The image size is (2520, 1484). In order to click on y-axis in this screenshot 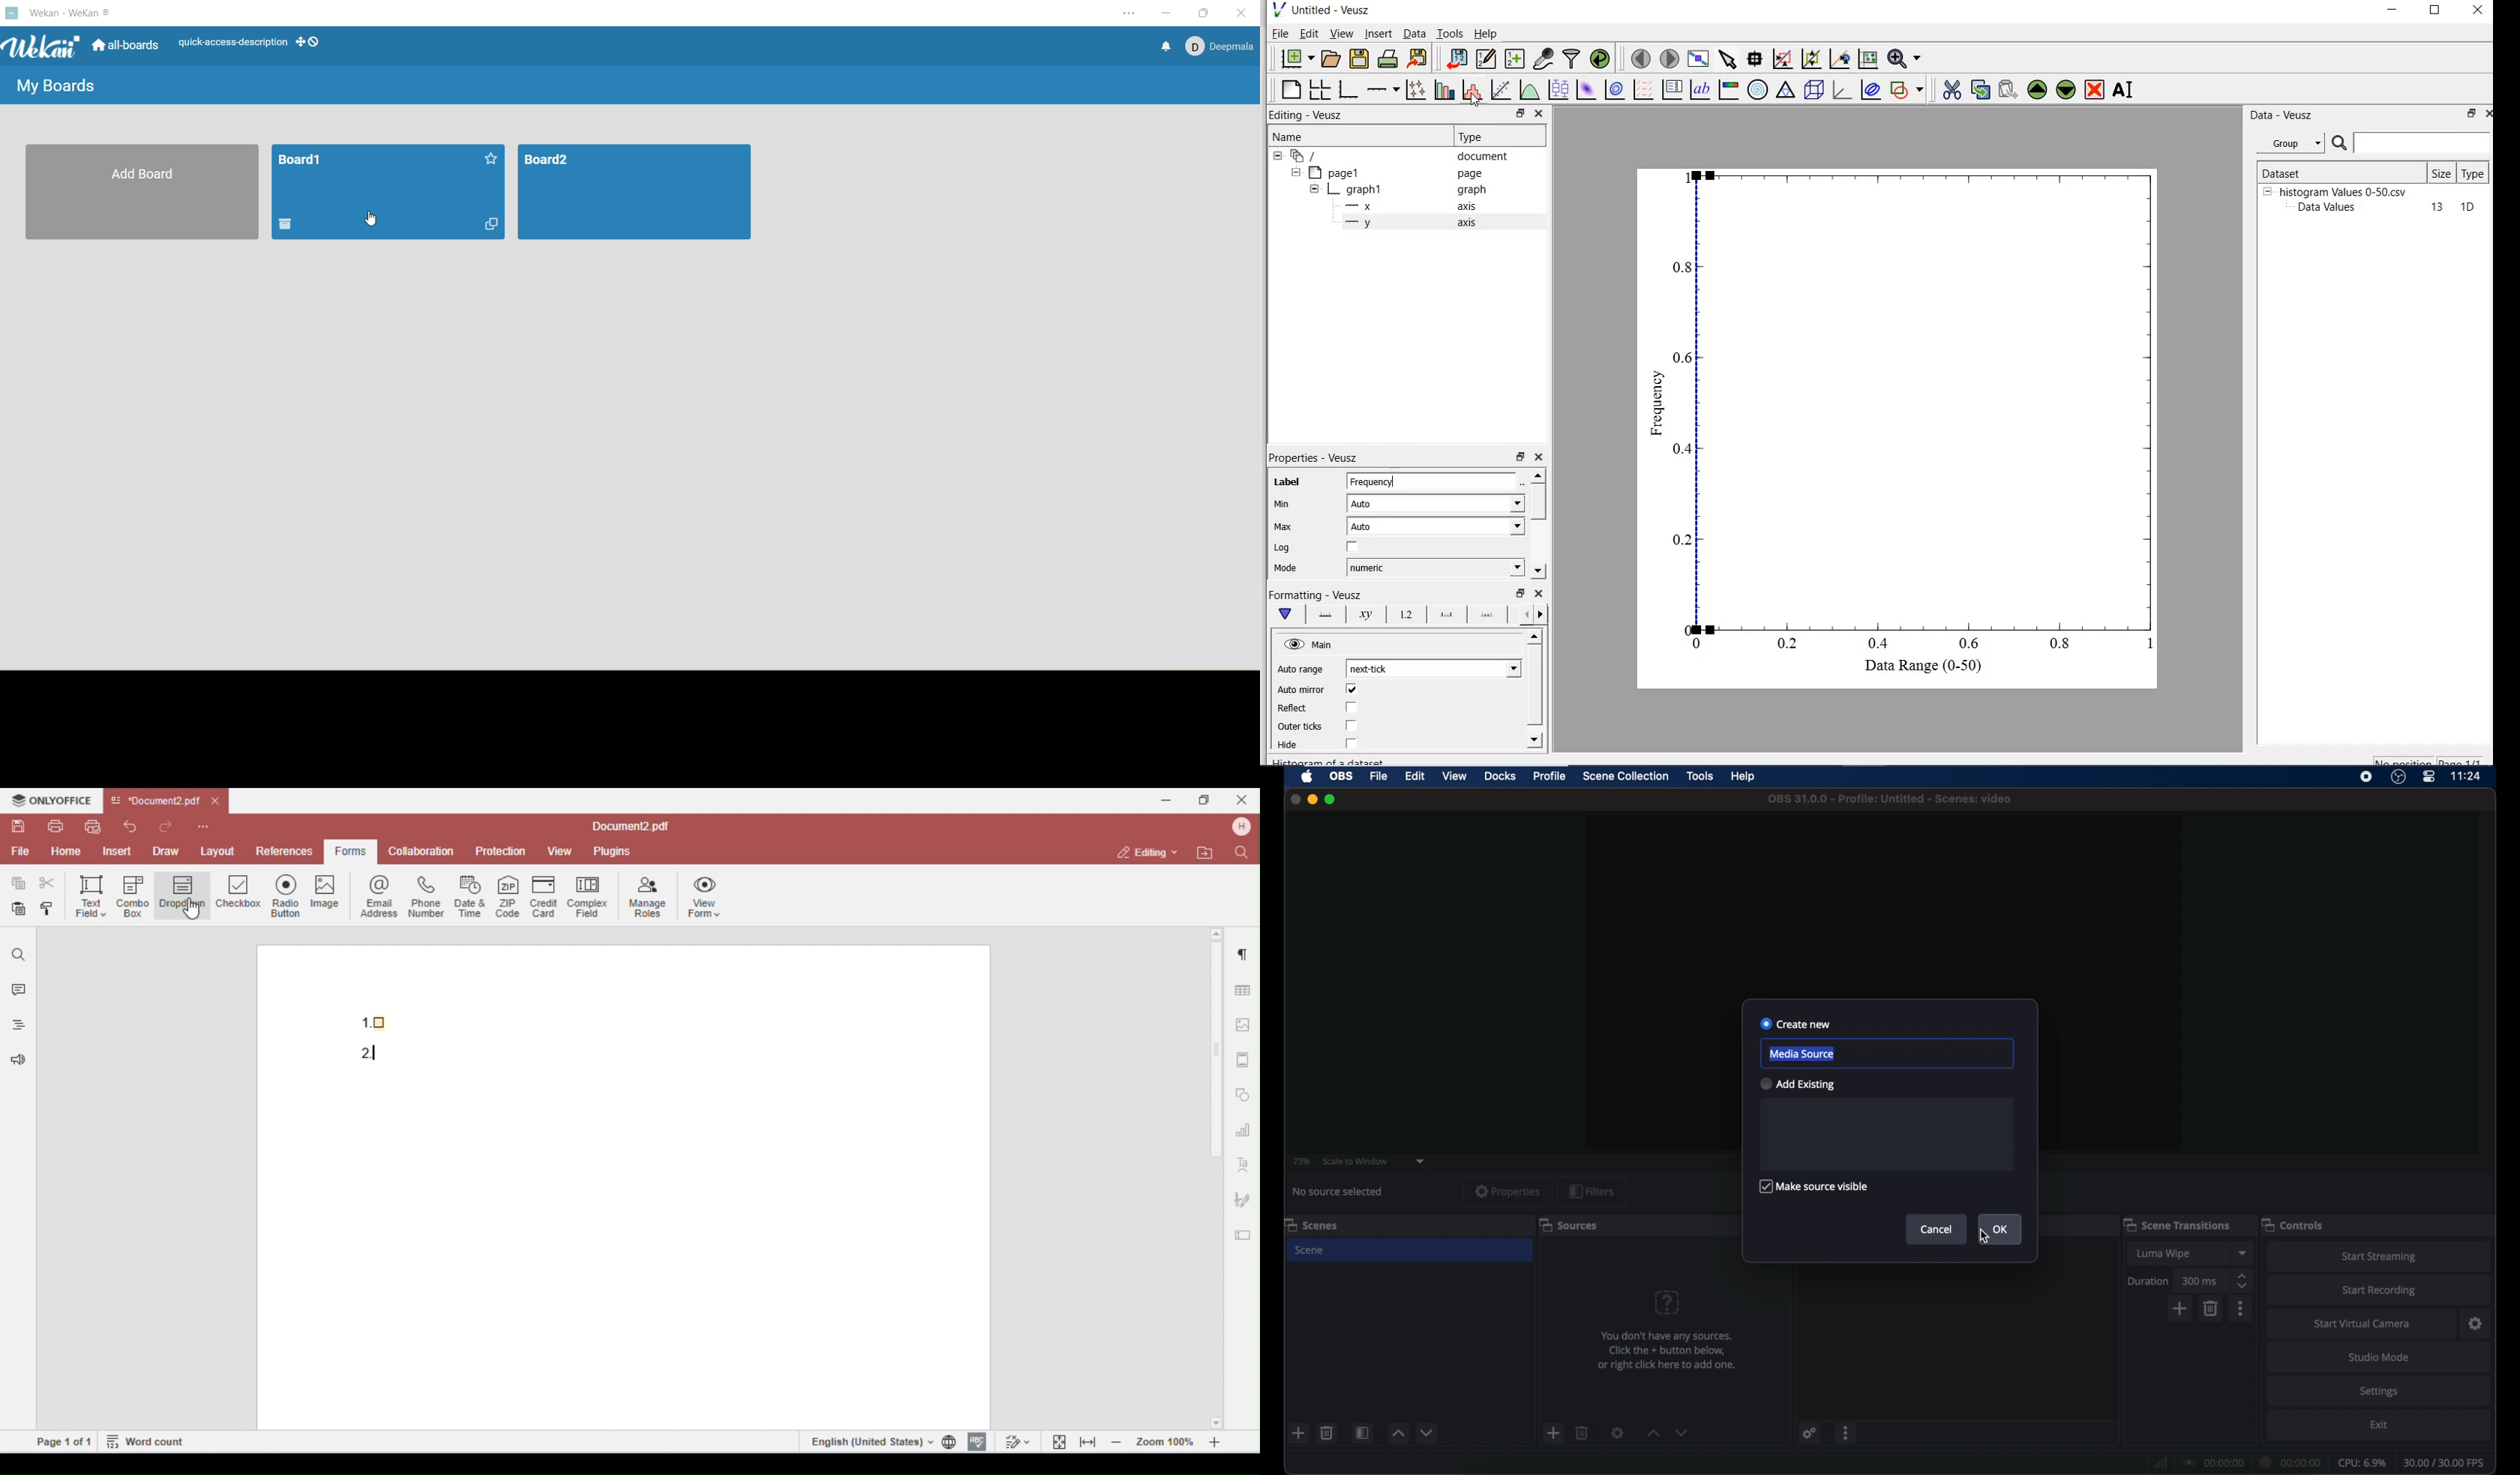, I will do `click(1361, 223)`.